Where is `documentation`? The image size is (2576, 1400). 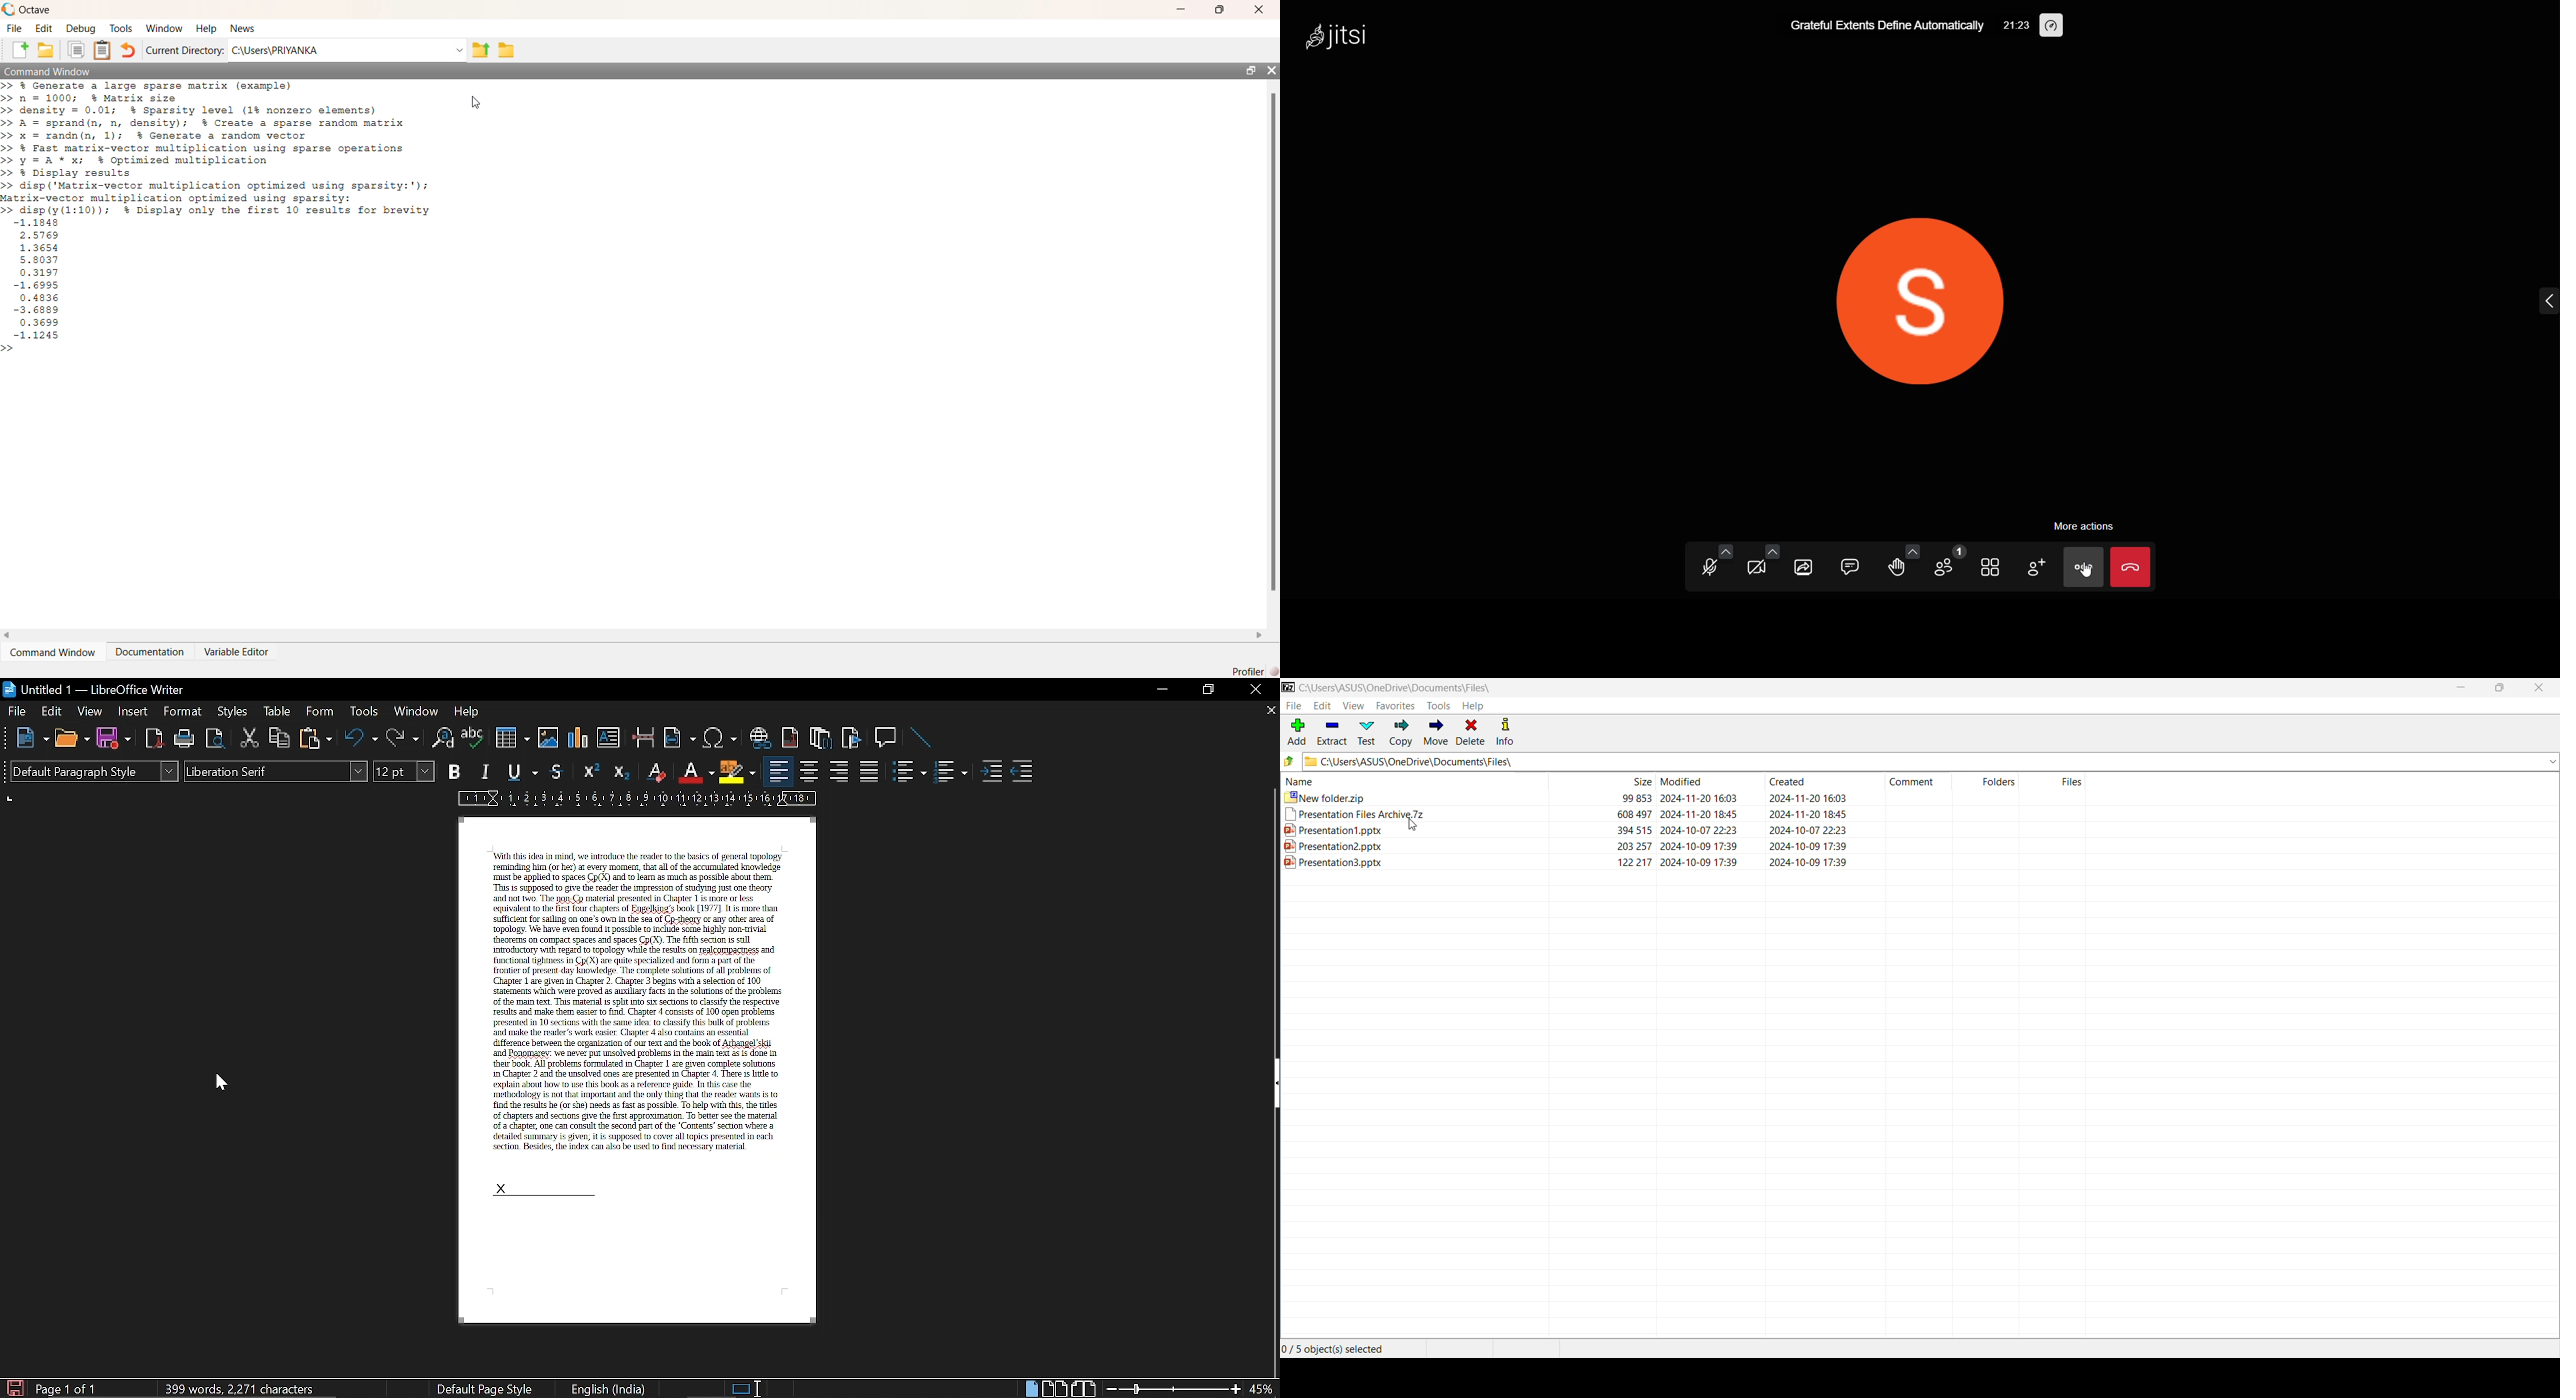 documentation is located at coordinates (150, 656).